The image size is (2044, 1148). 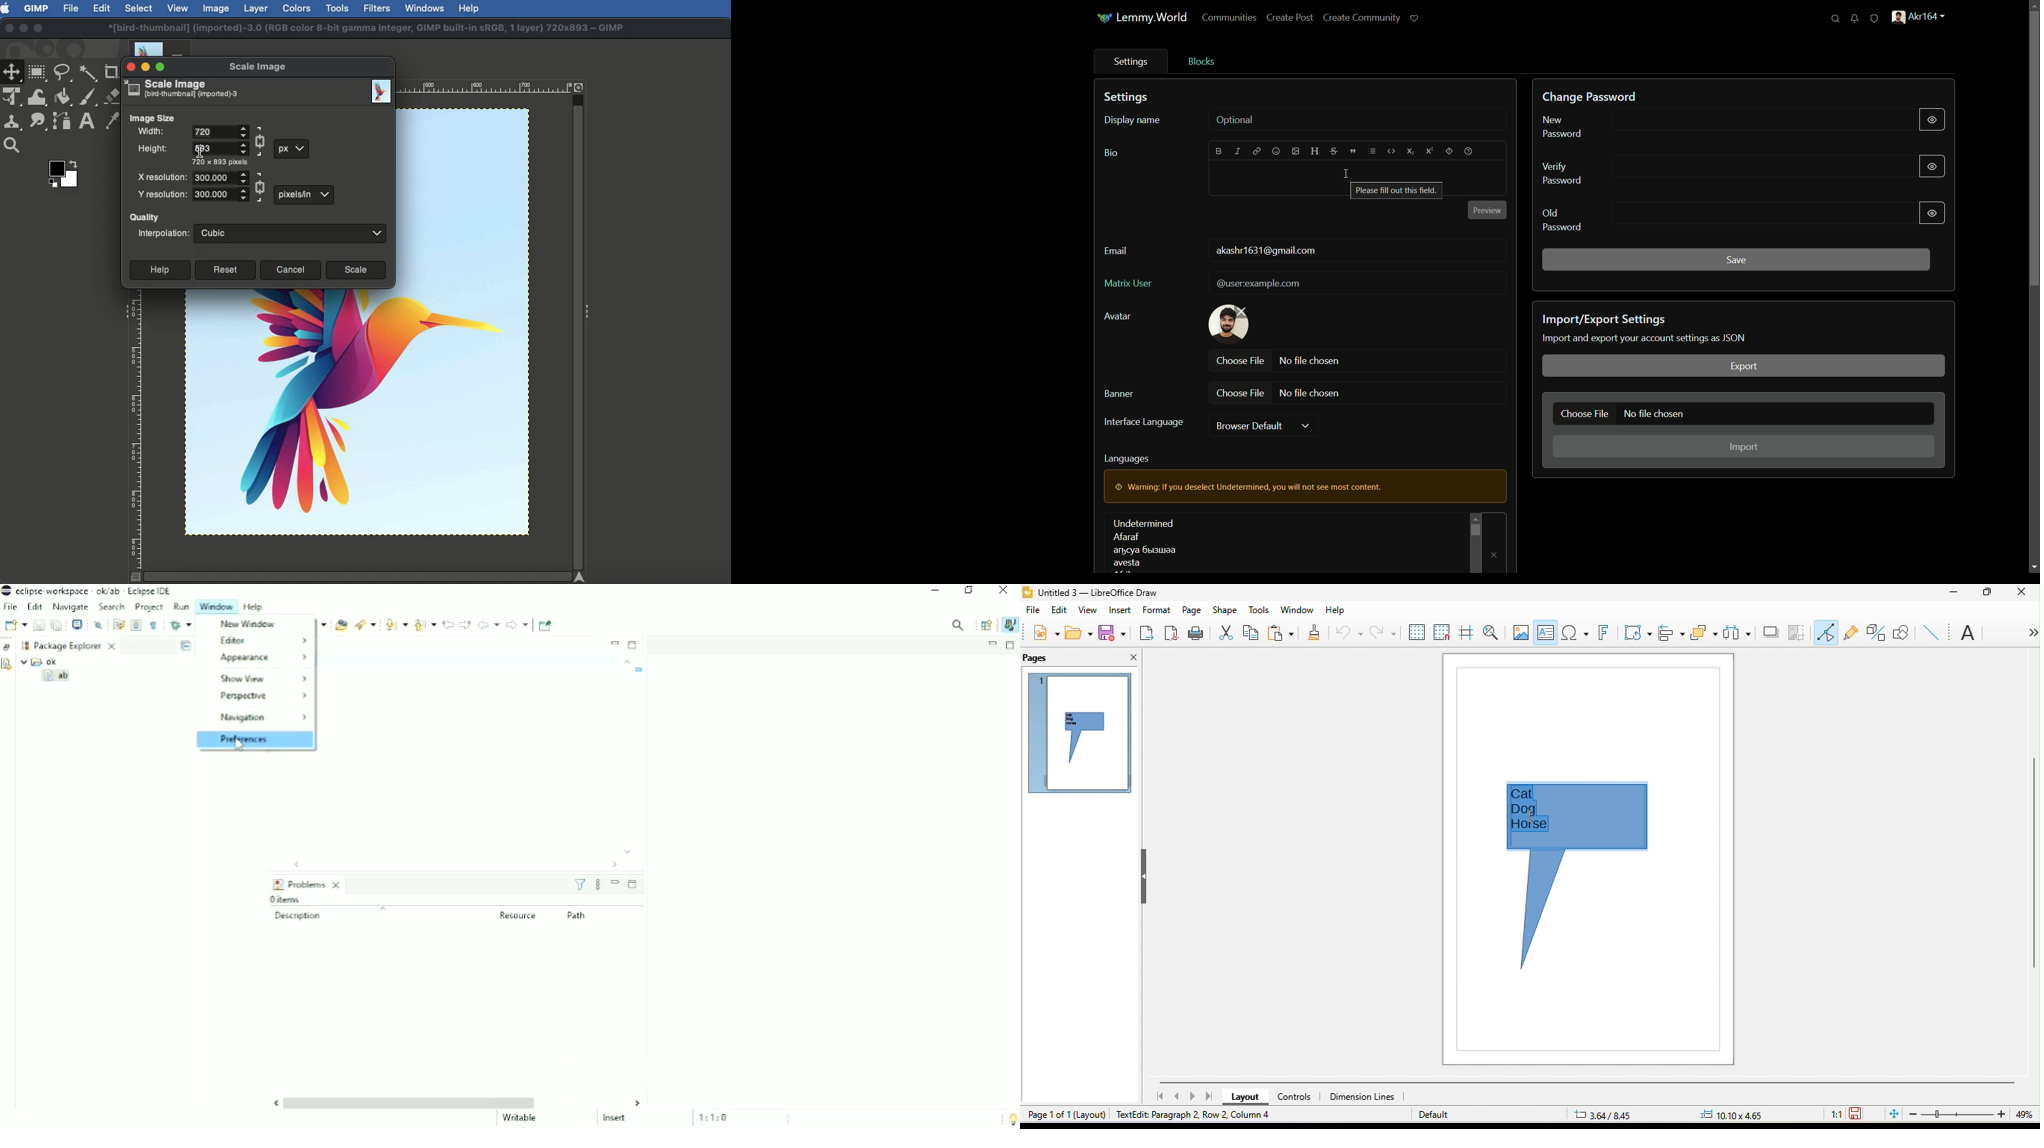 I want to click on Horizontal scrollbar, so click(x=452, y=864).